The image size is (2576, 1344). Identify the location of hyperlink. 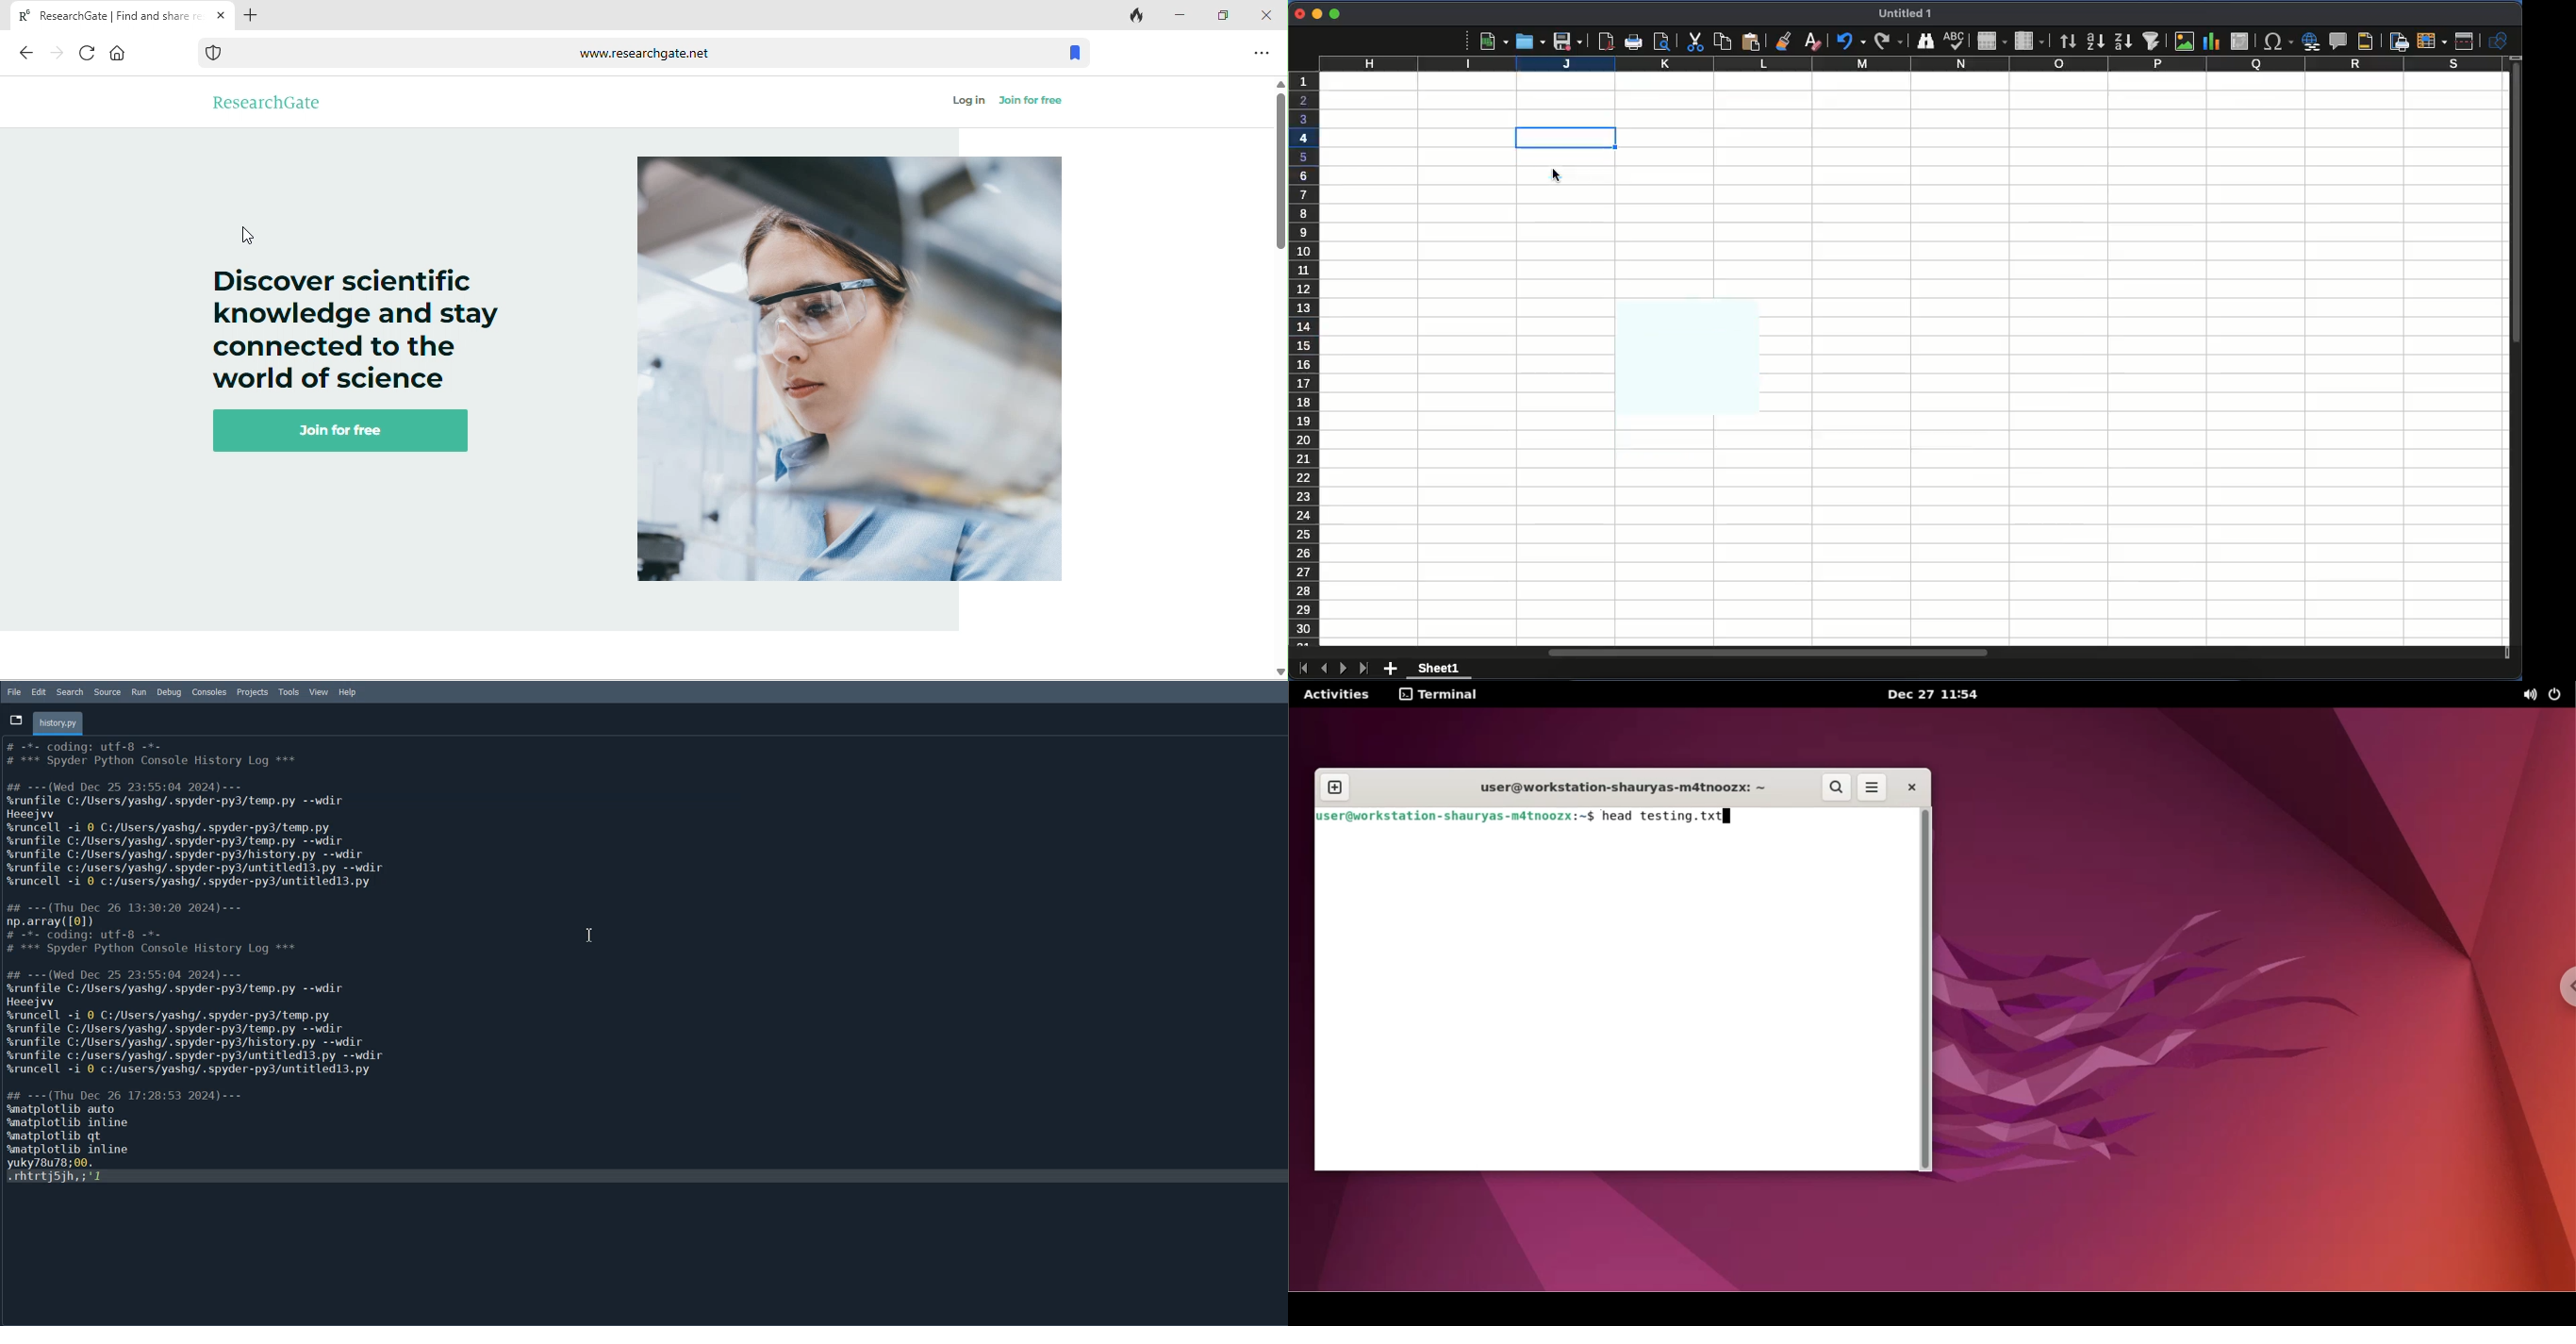
(2311, 41).